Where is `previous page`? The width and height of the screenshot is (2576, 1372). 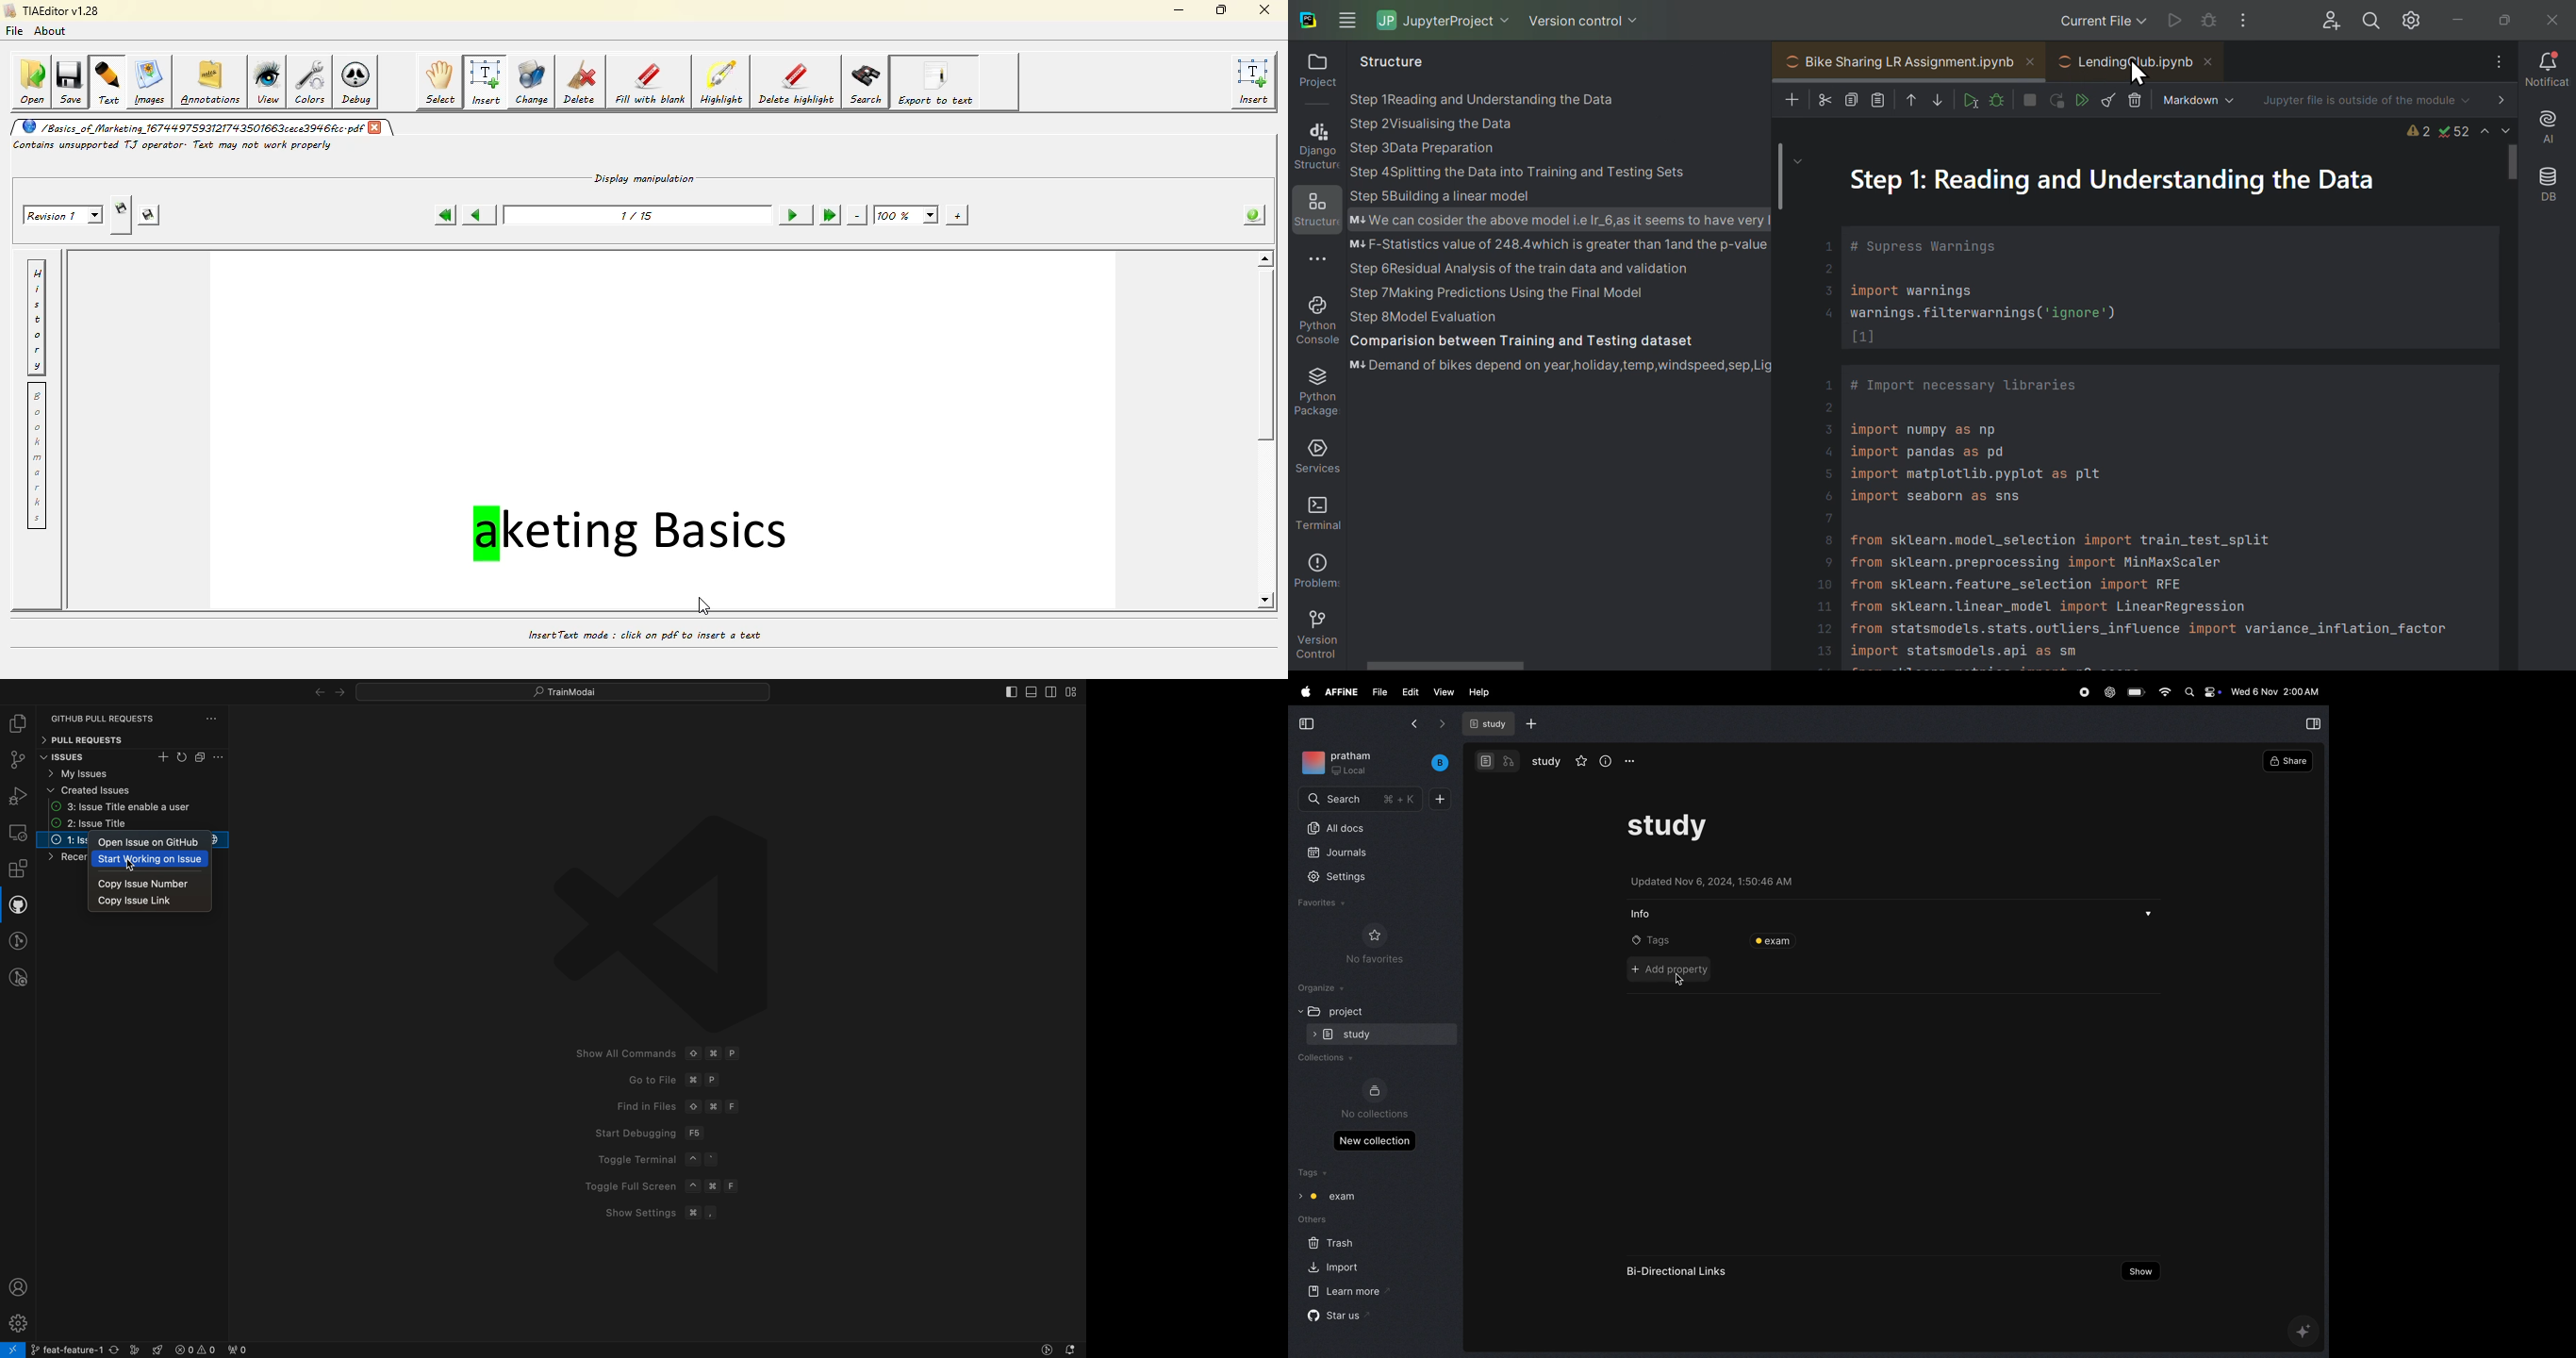
previous page is located at coordinates (477, 213).